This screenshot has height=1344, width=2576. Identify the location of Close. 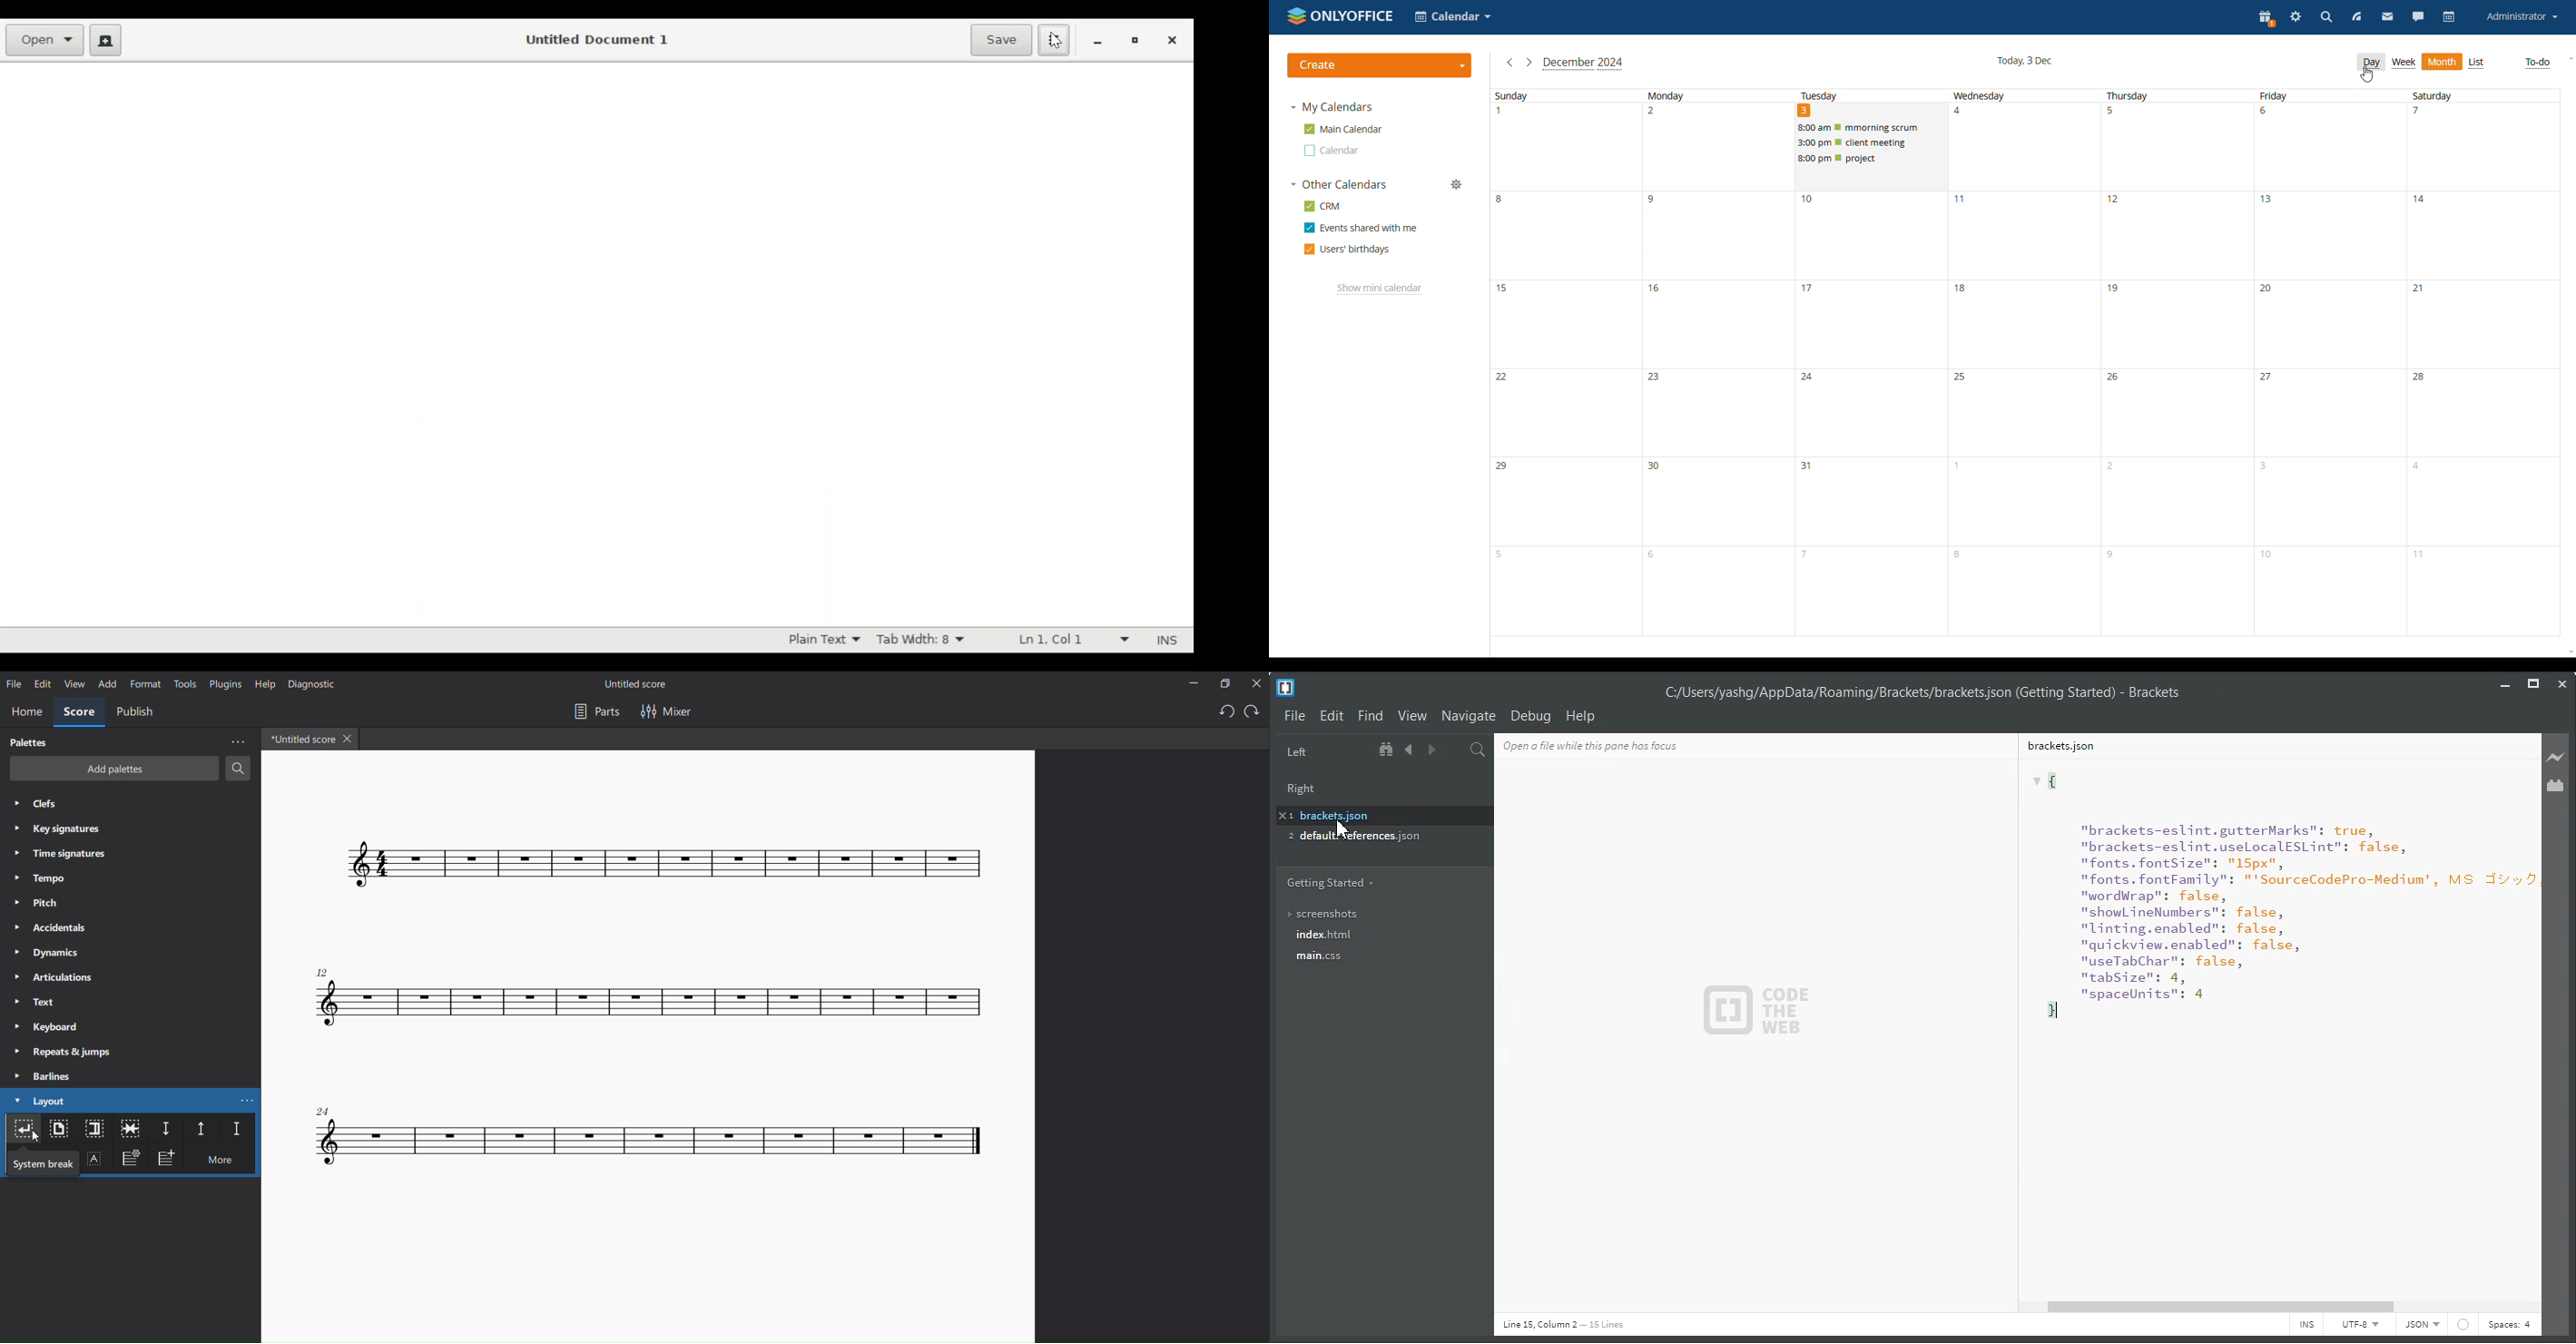
(2561, 684).